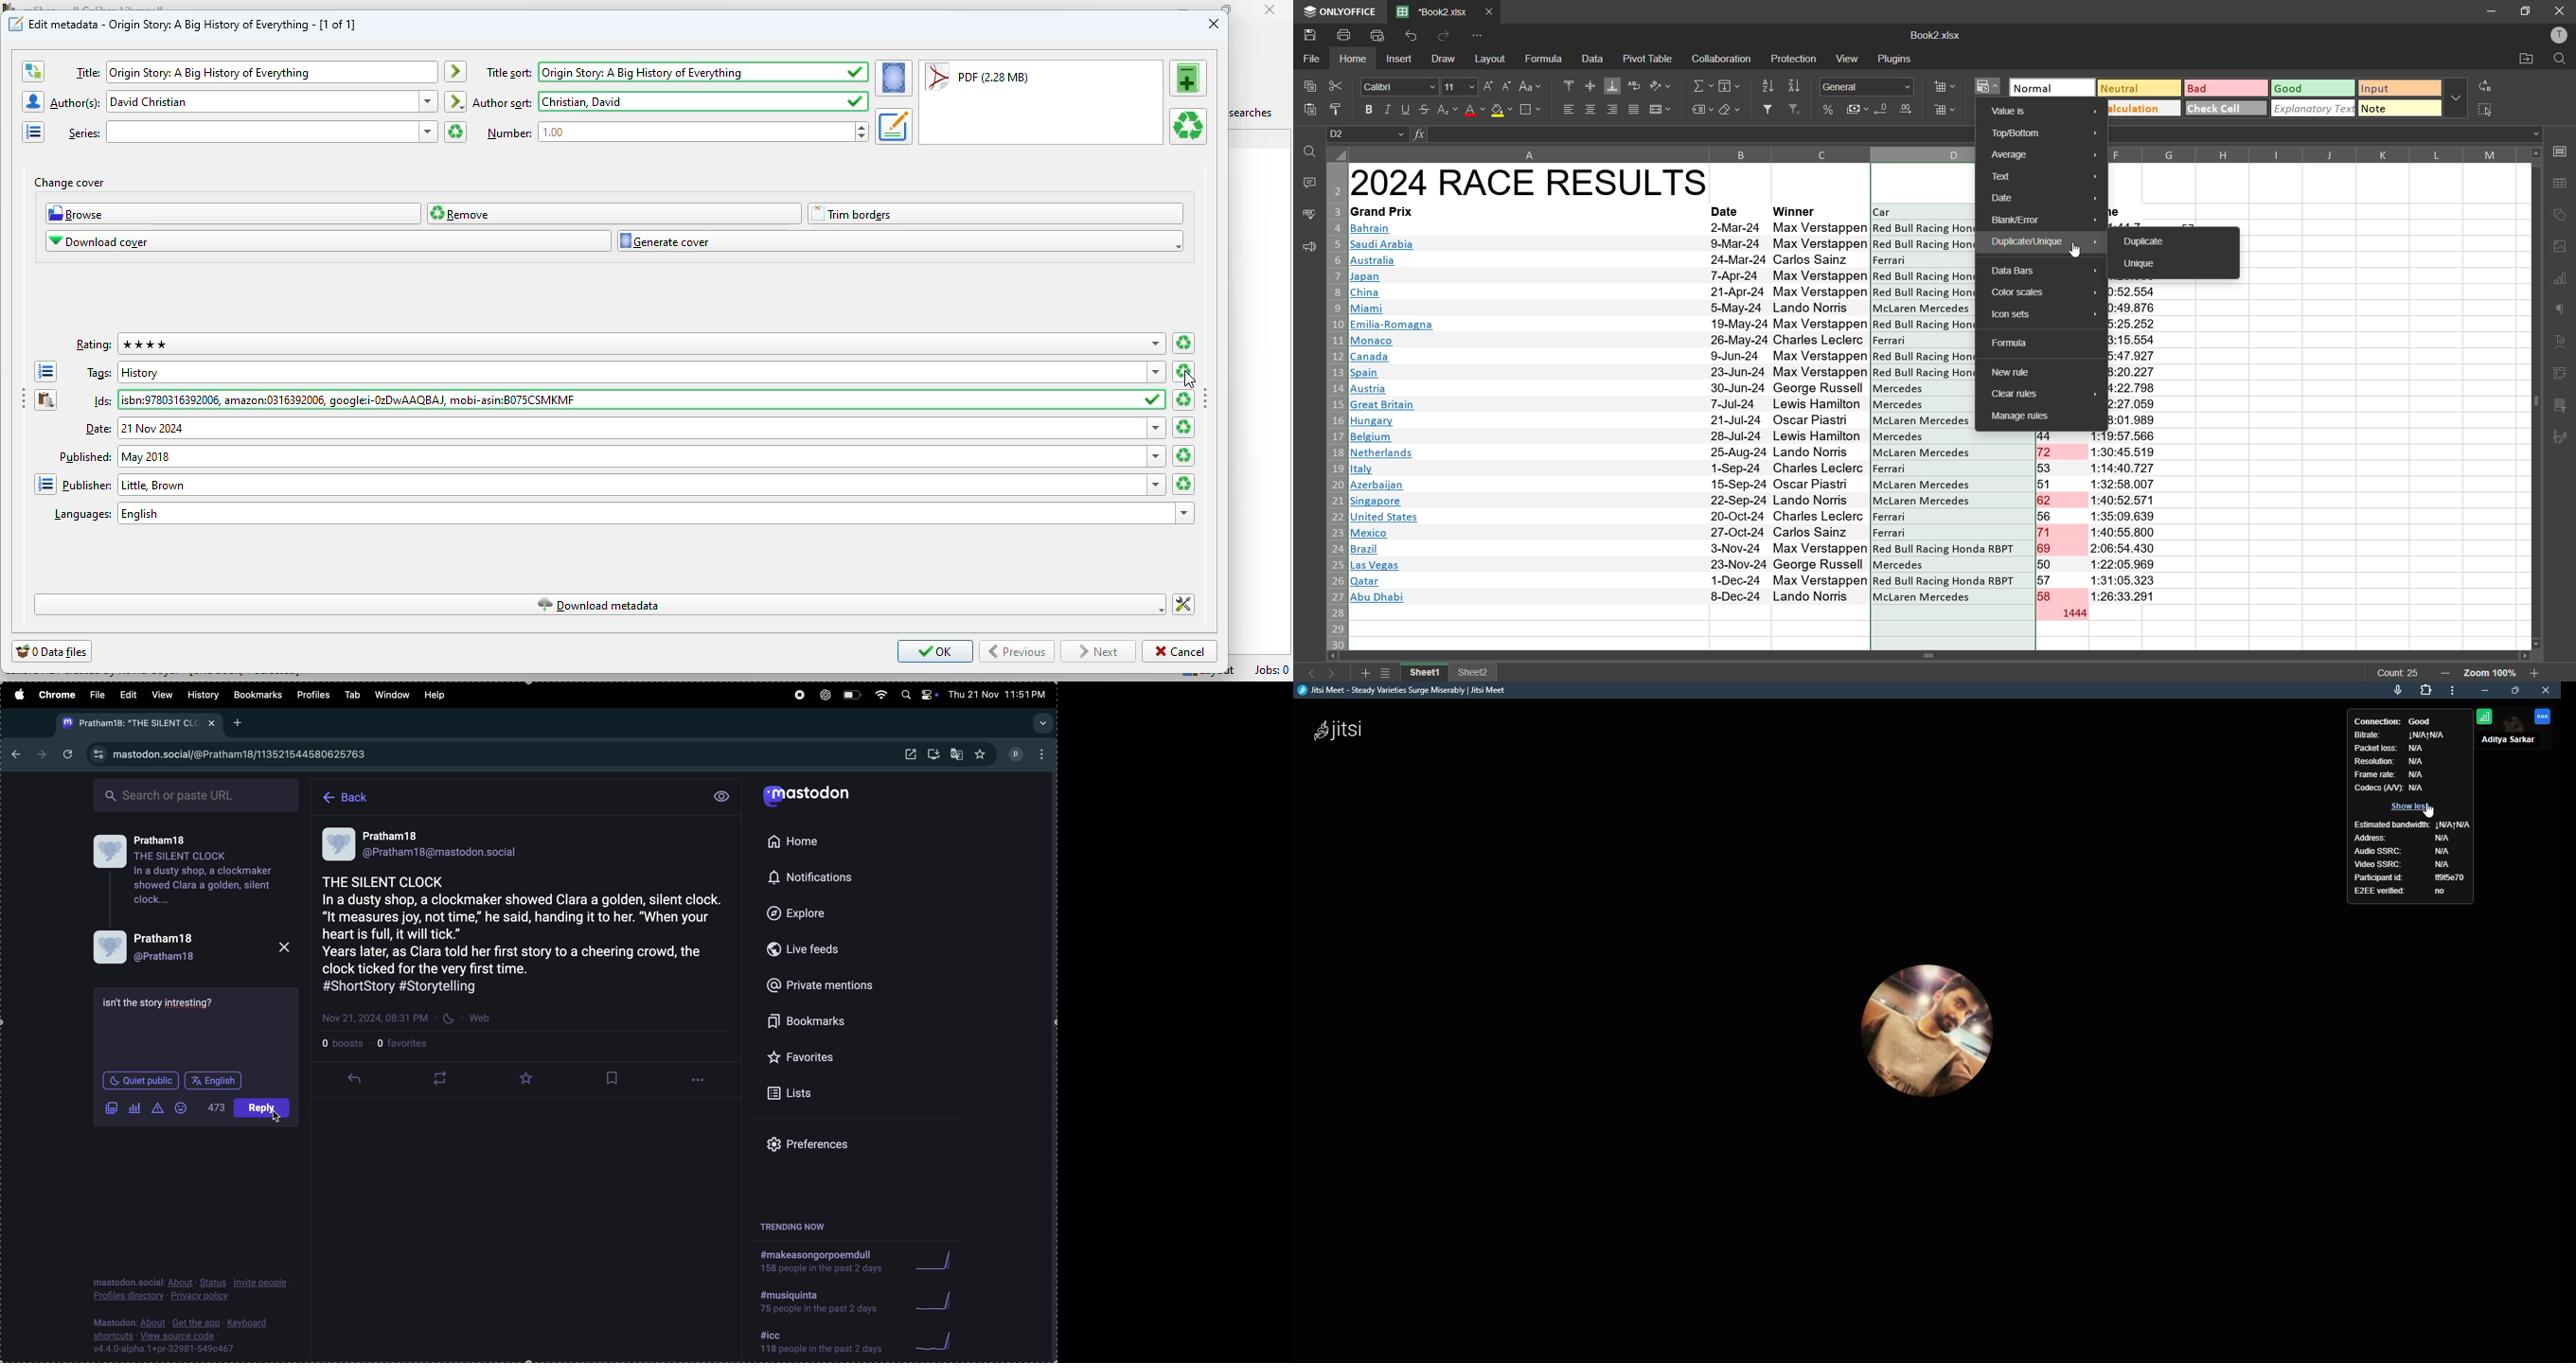  Describe the element at coordinates (257, 696) in the screenshot. I see `bookmarks` at that location.